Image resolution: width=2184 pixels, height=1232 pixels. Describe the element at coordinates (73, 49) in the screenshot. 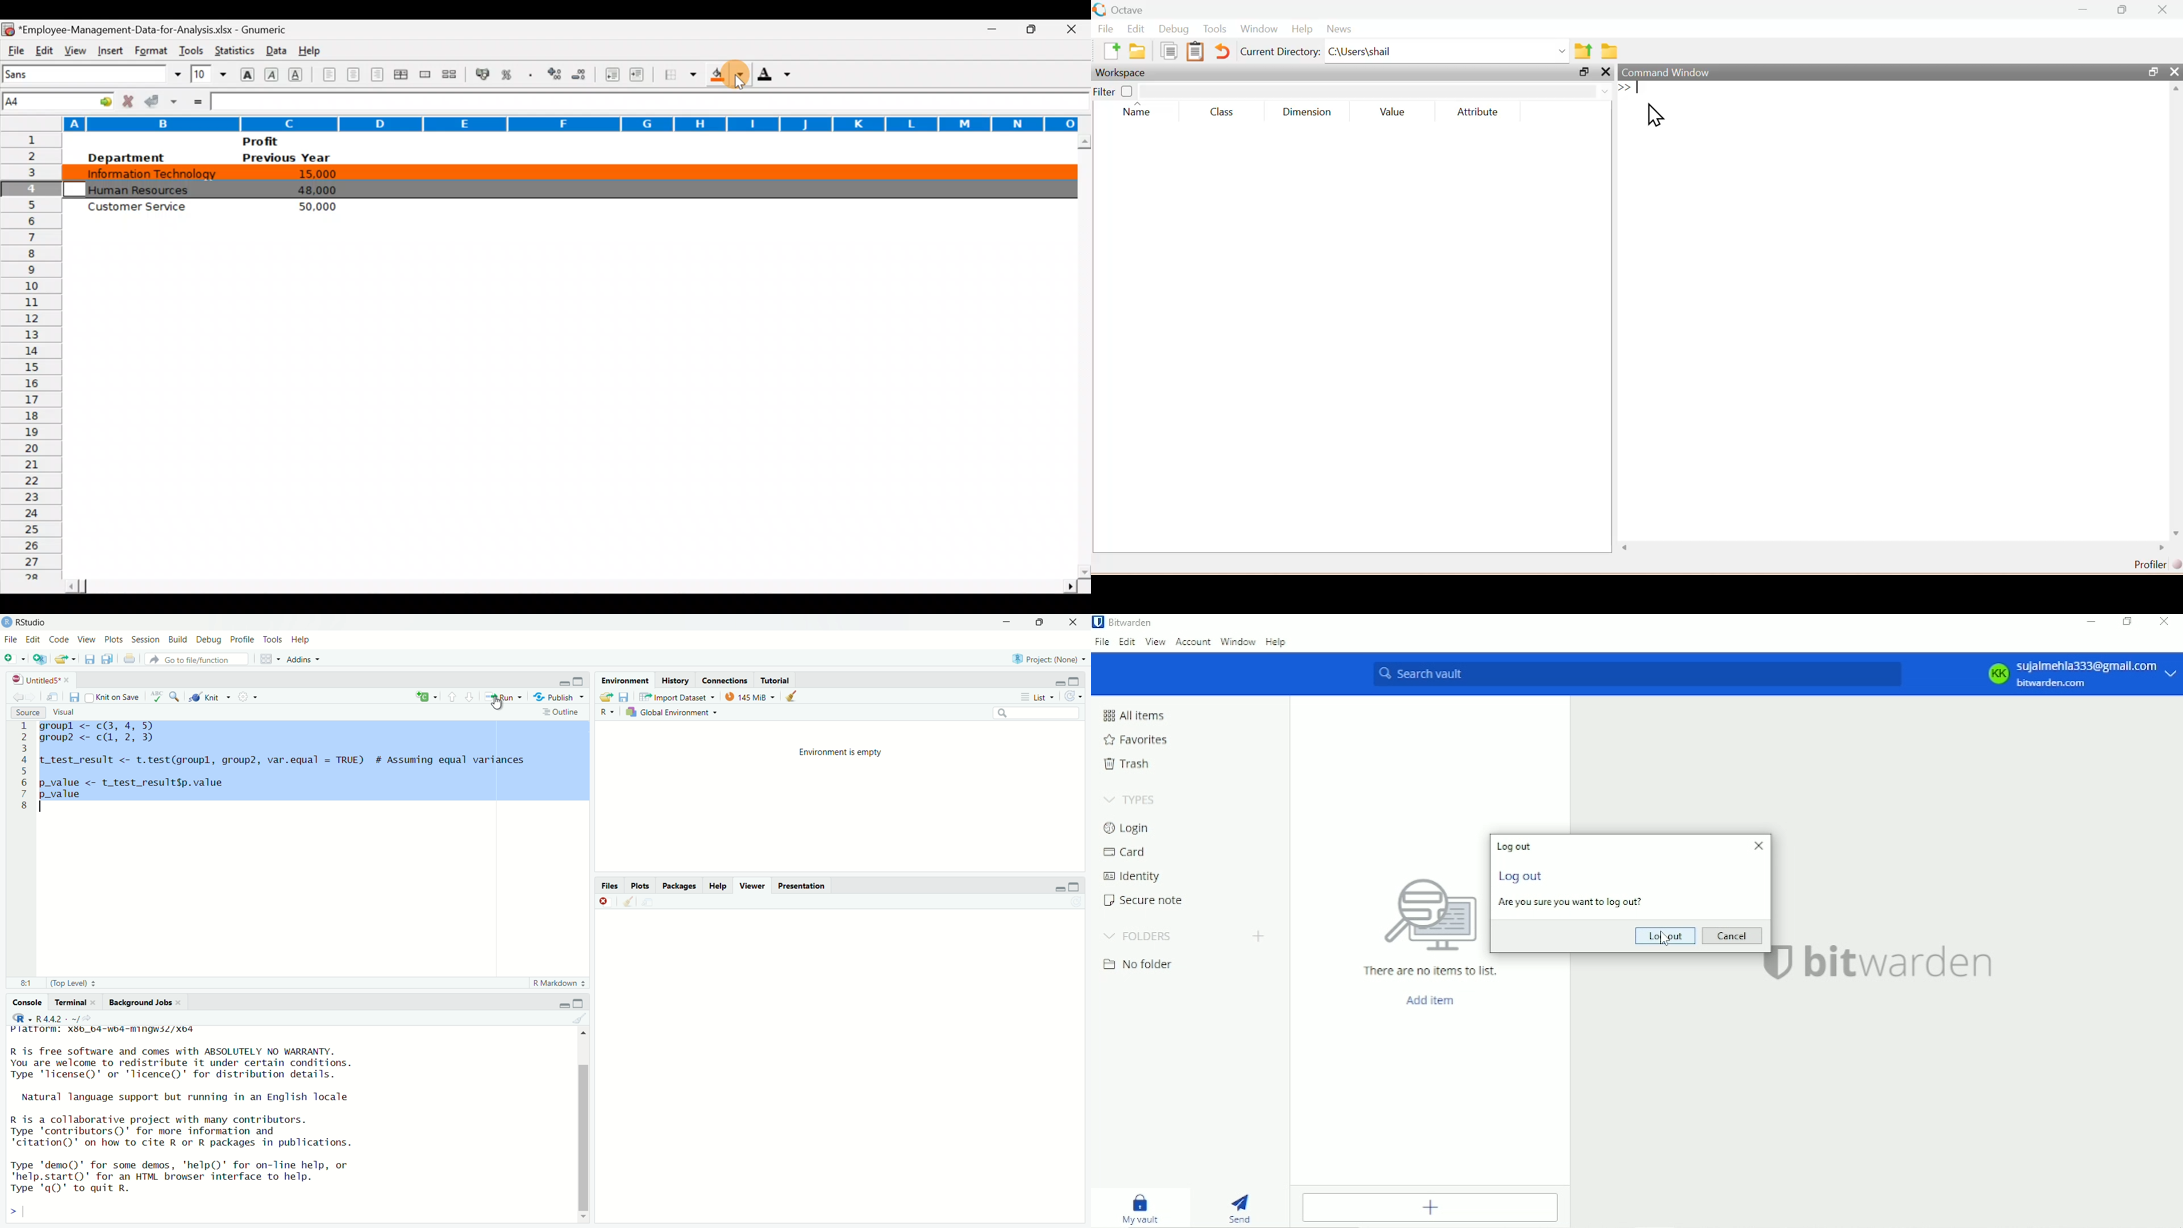

I see `View` at that location.